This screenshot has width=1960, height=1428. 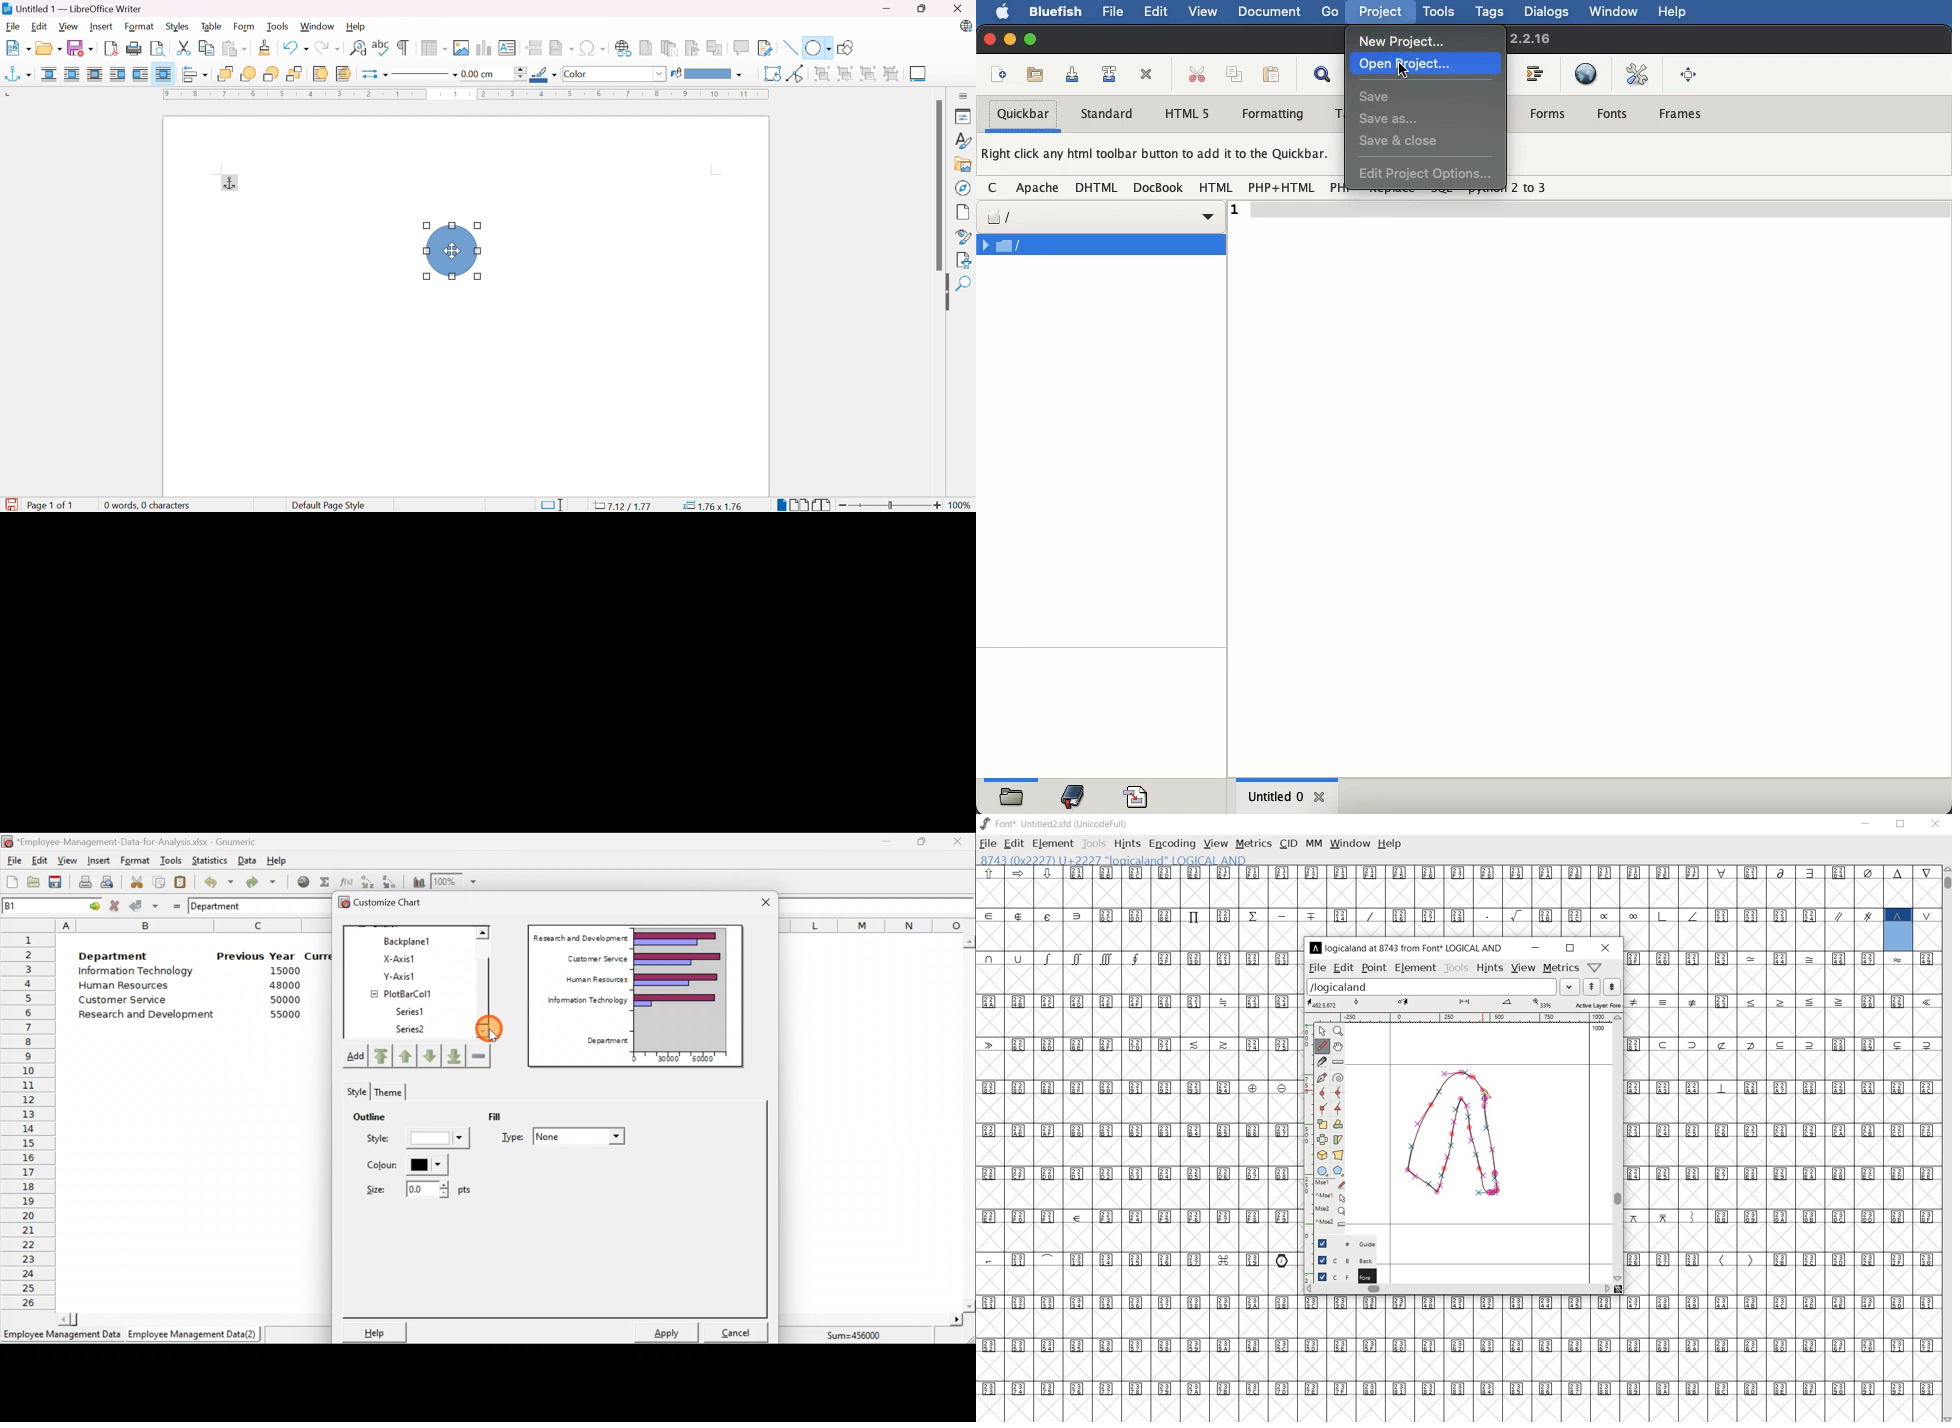 What do you see at coordinates (18, 75) in the screenshot?
I see `Select anchor for object` at bounding box center [18, 75].